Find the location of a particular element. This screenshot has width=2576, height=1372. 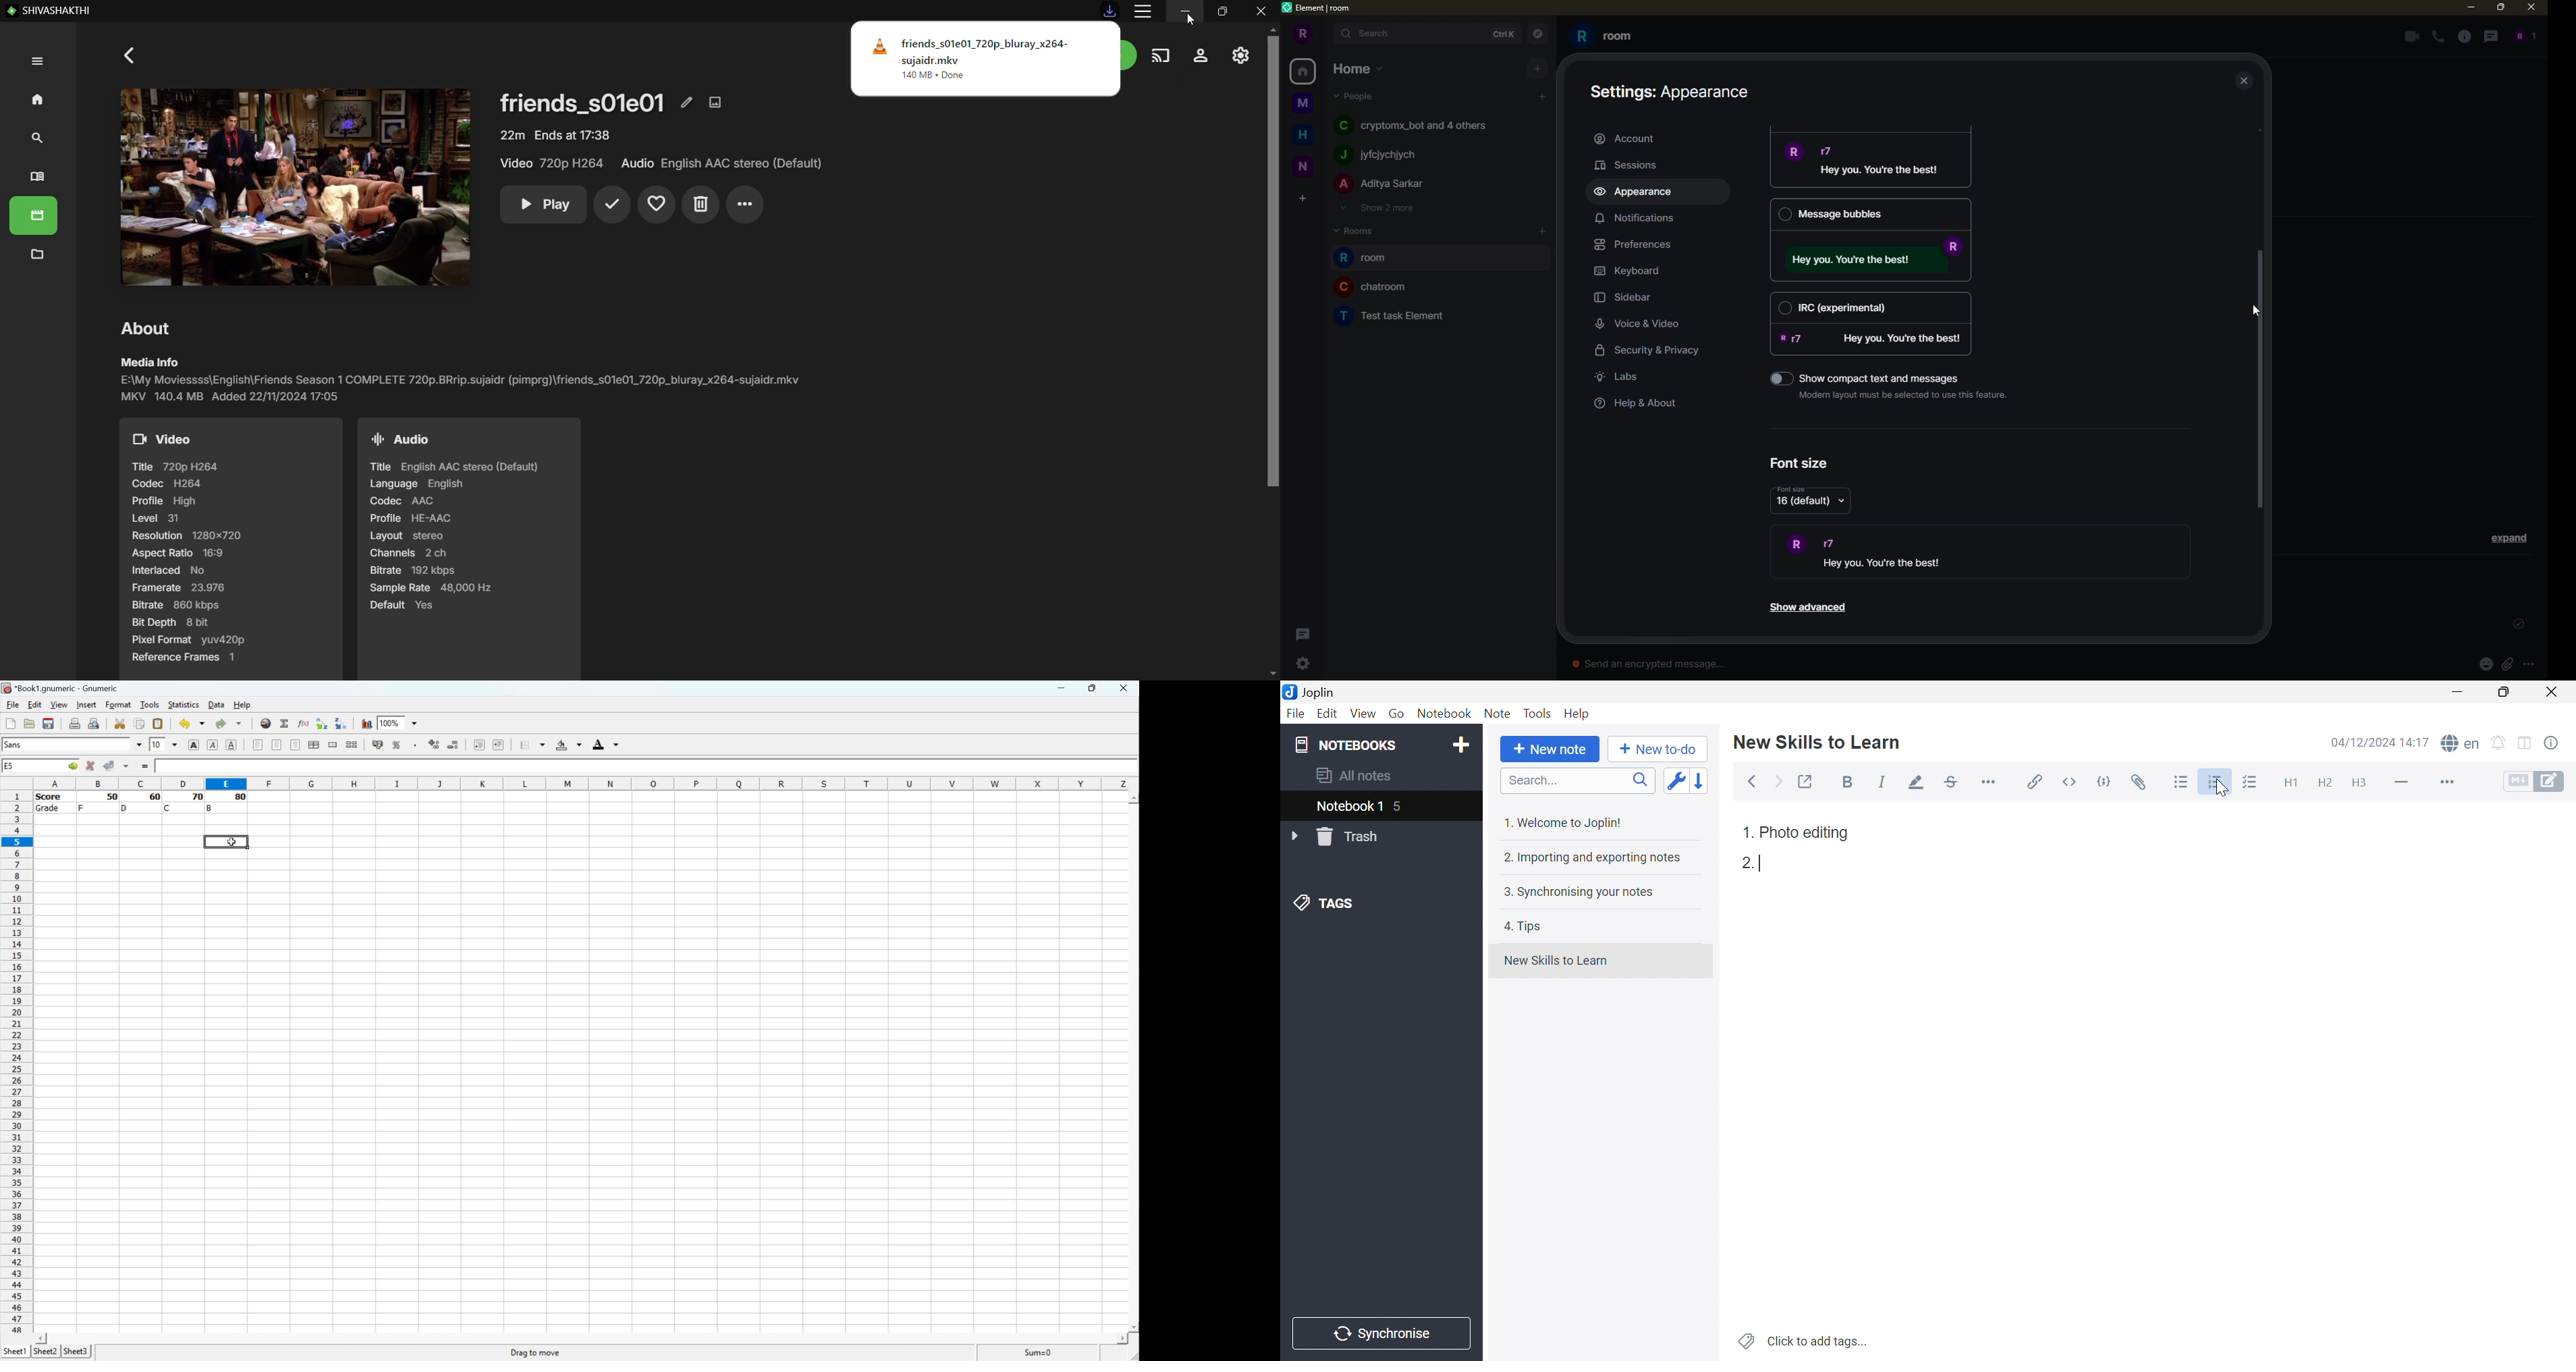

font size is located at coordinates (1801, 463).